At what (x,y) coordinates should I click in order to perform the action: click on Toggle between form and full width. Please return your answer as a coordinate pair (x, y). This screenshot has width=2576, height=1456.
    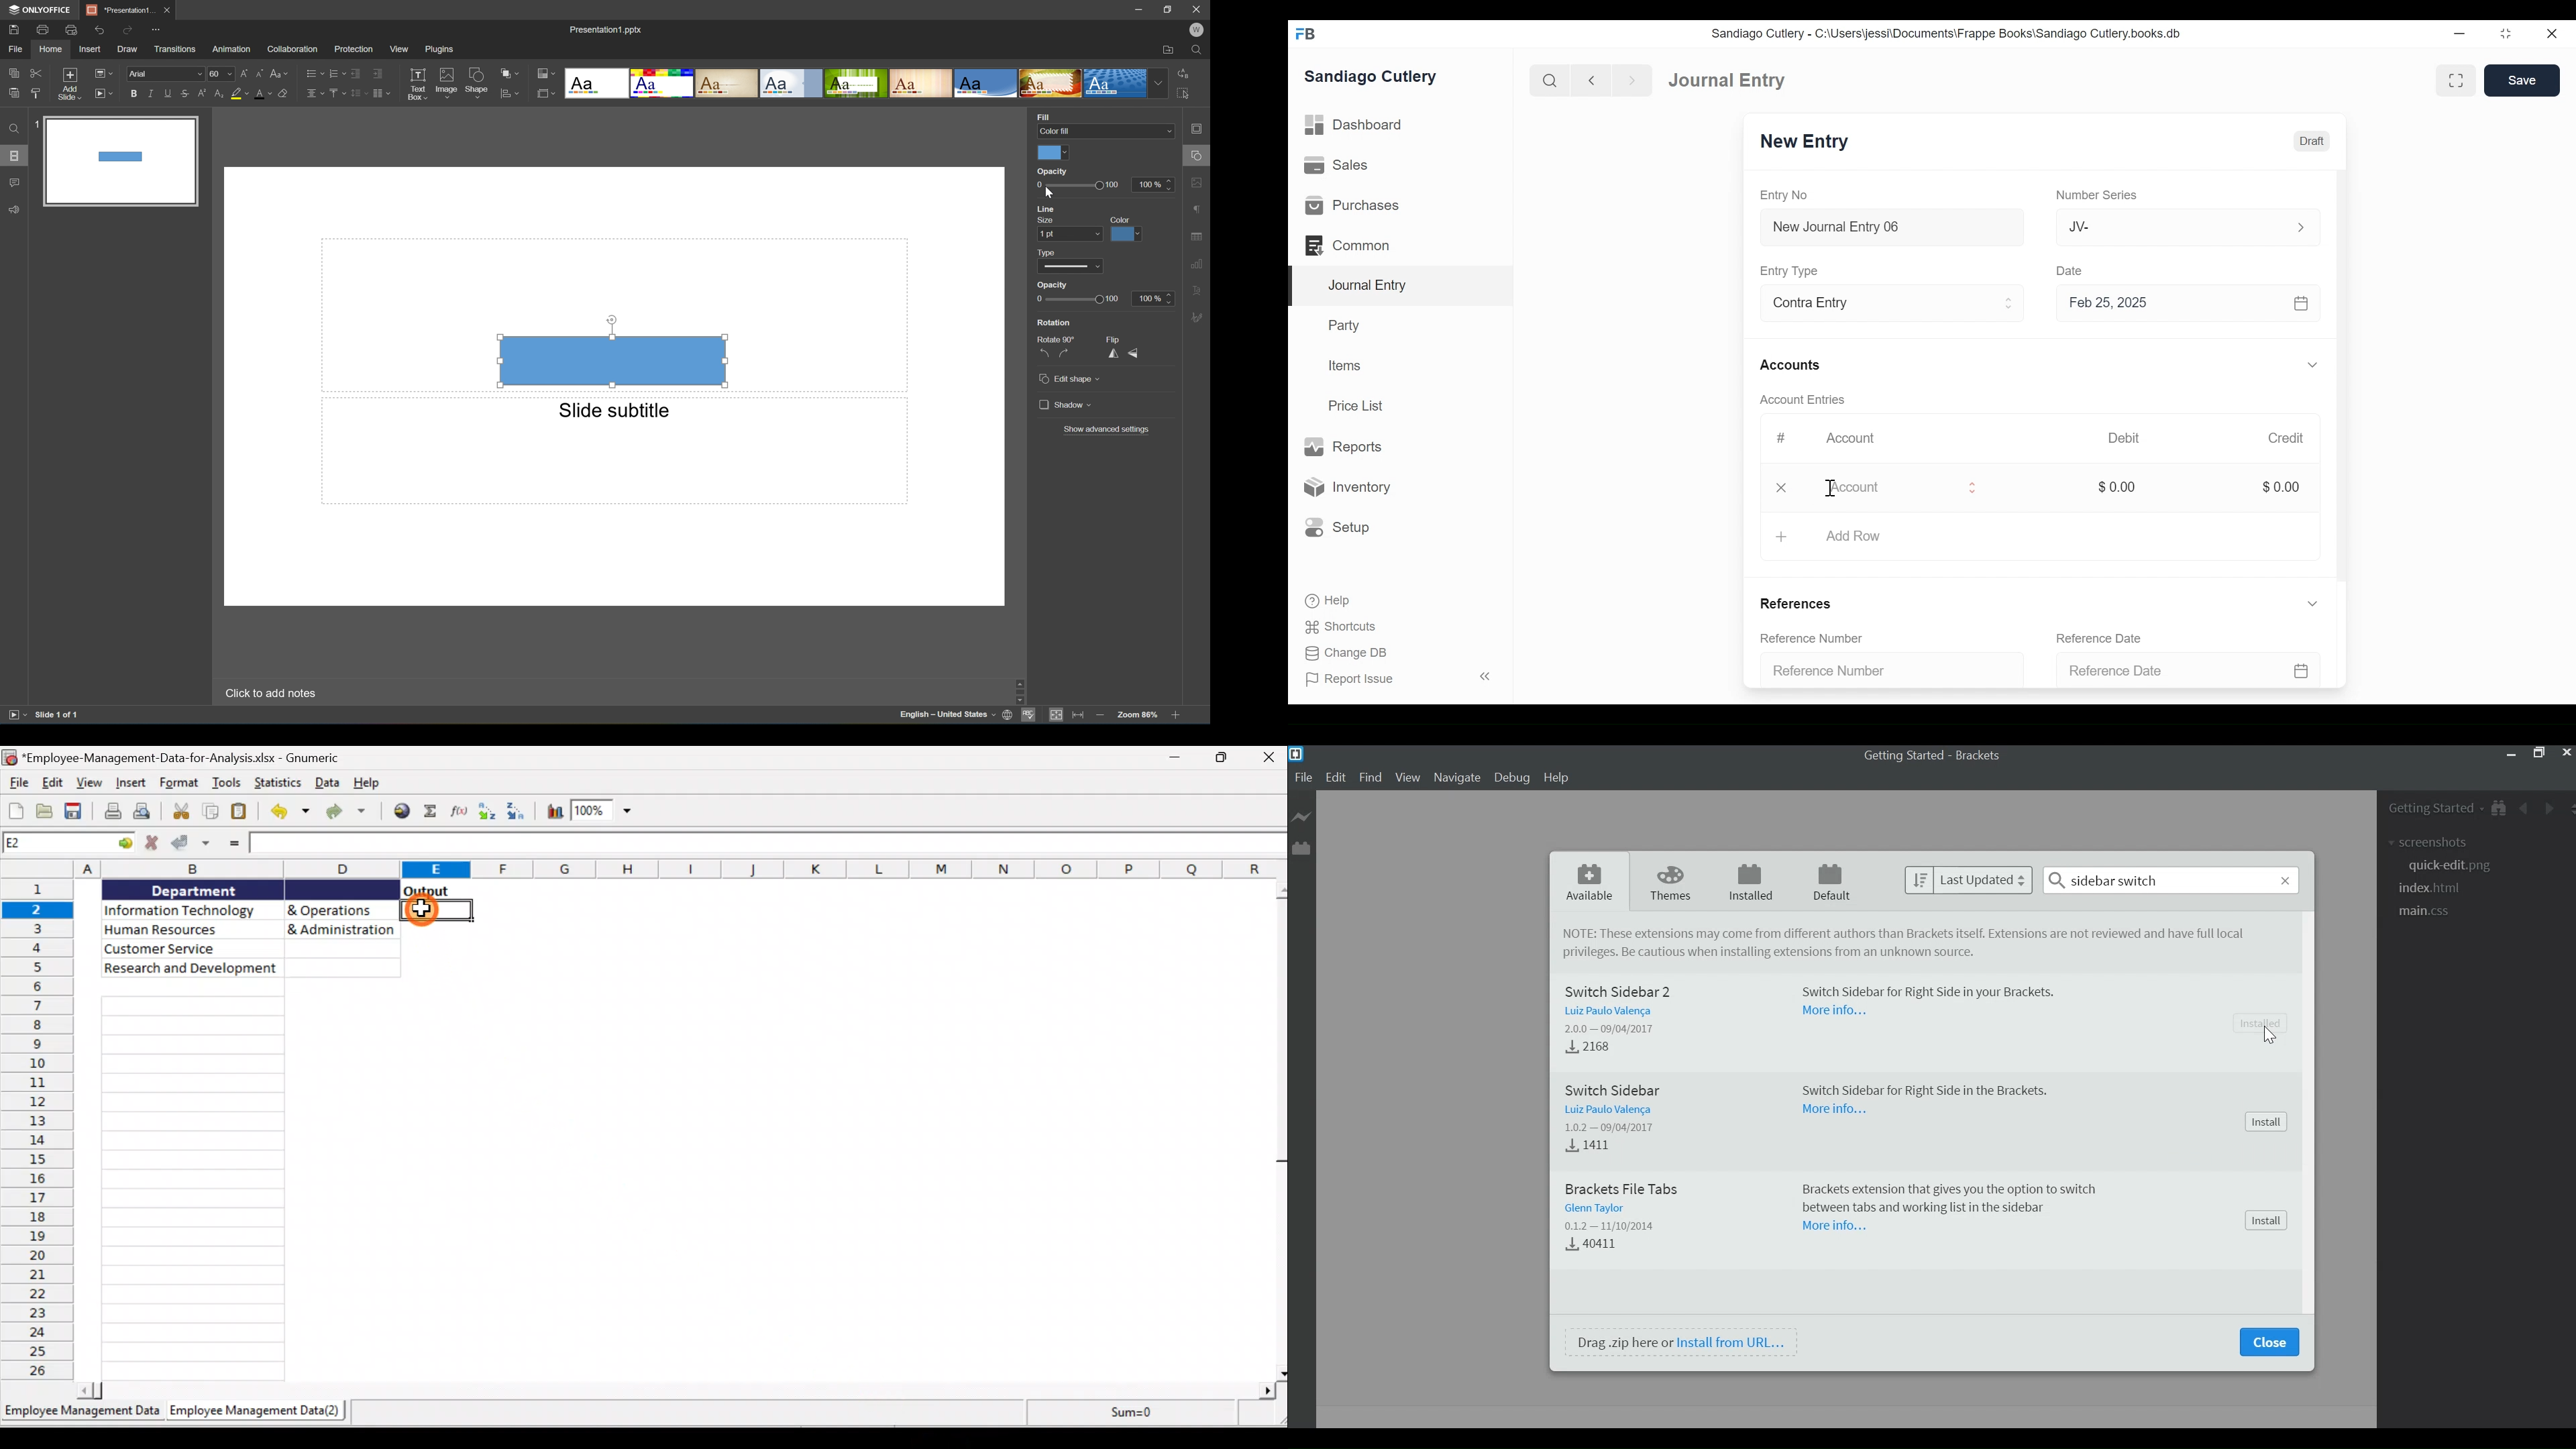
    Looking at the image, I should click on (2456, 80).